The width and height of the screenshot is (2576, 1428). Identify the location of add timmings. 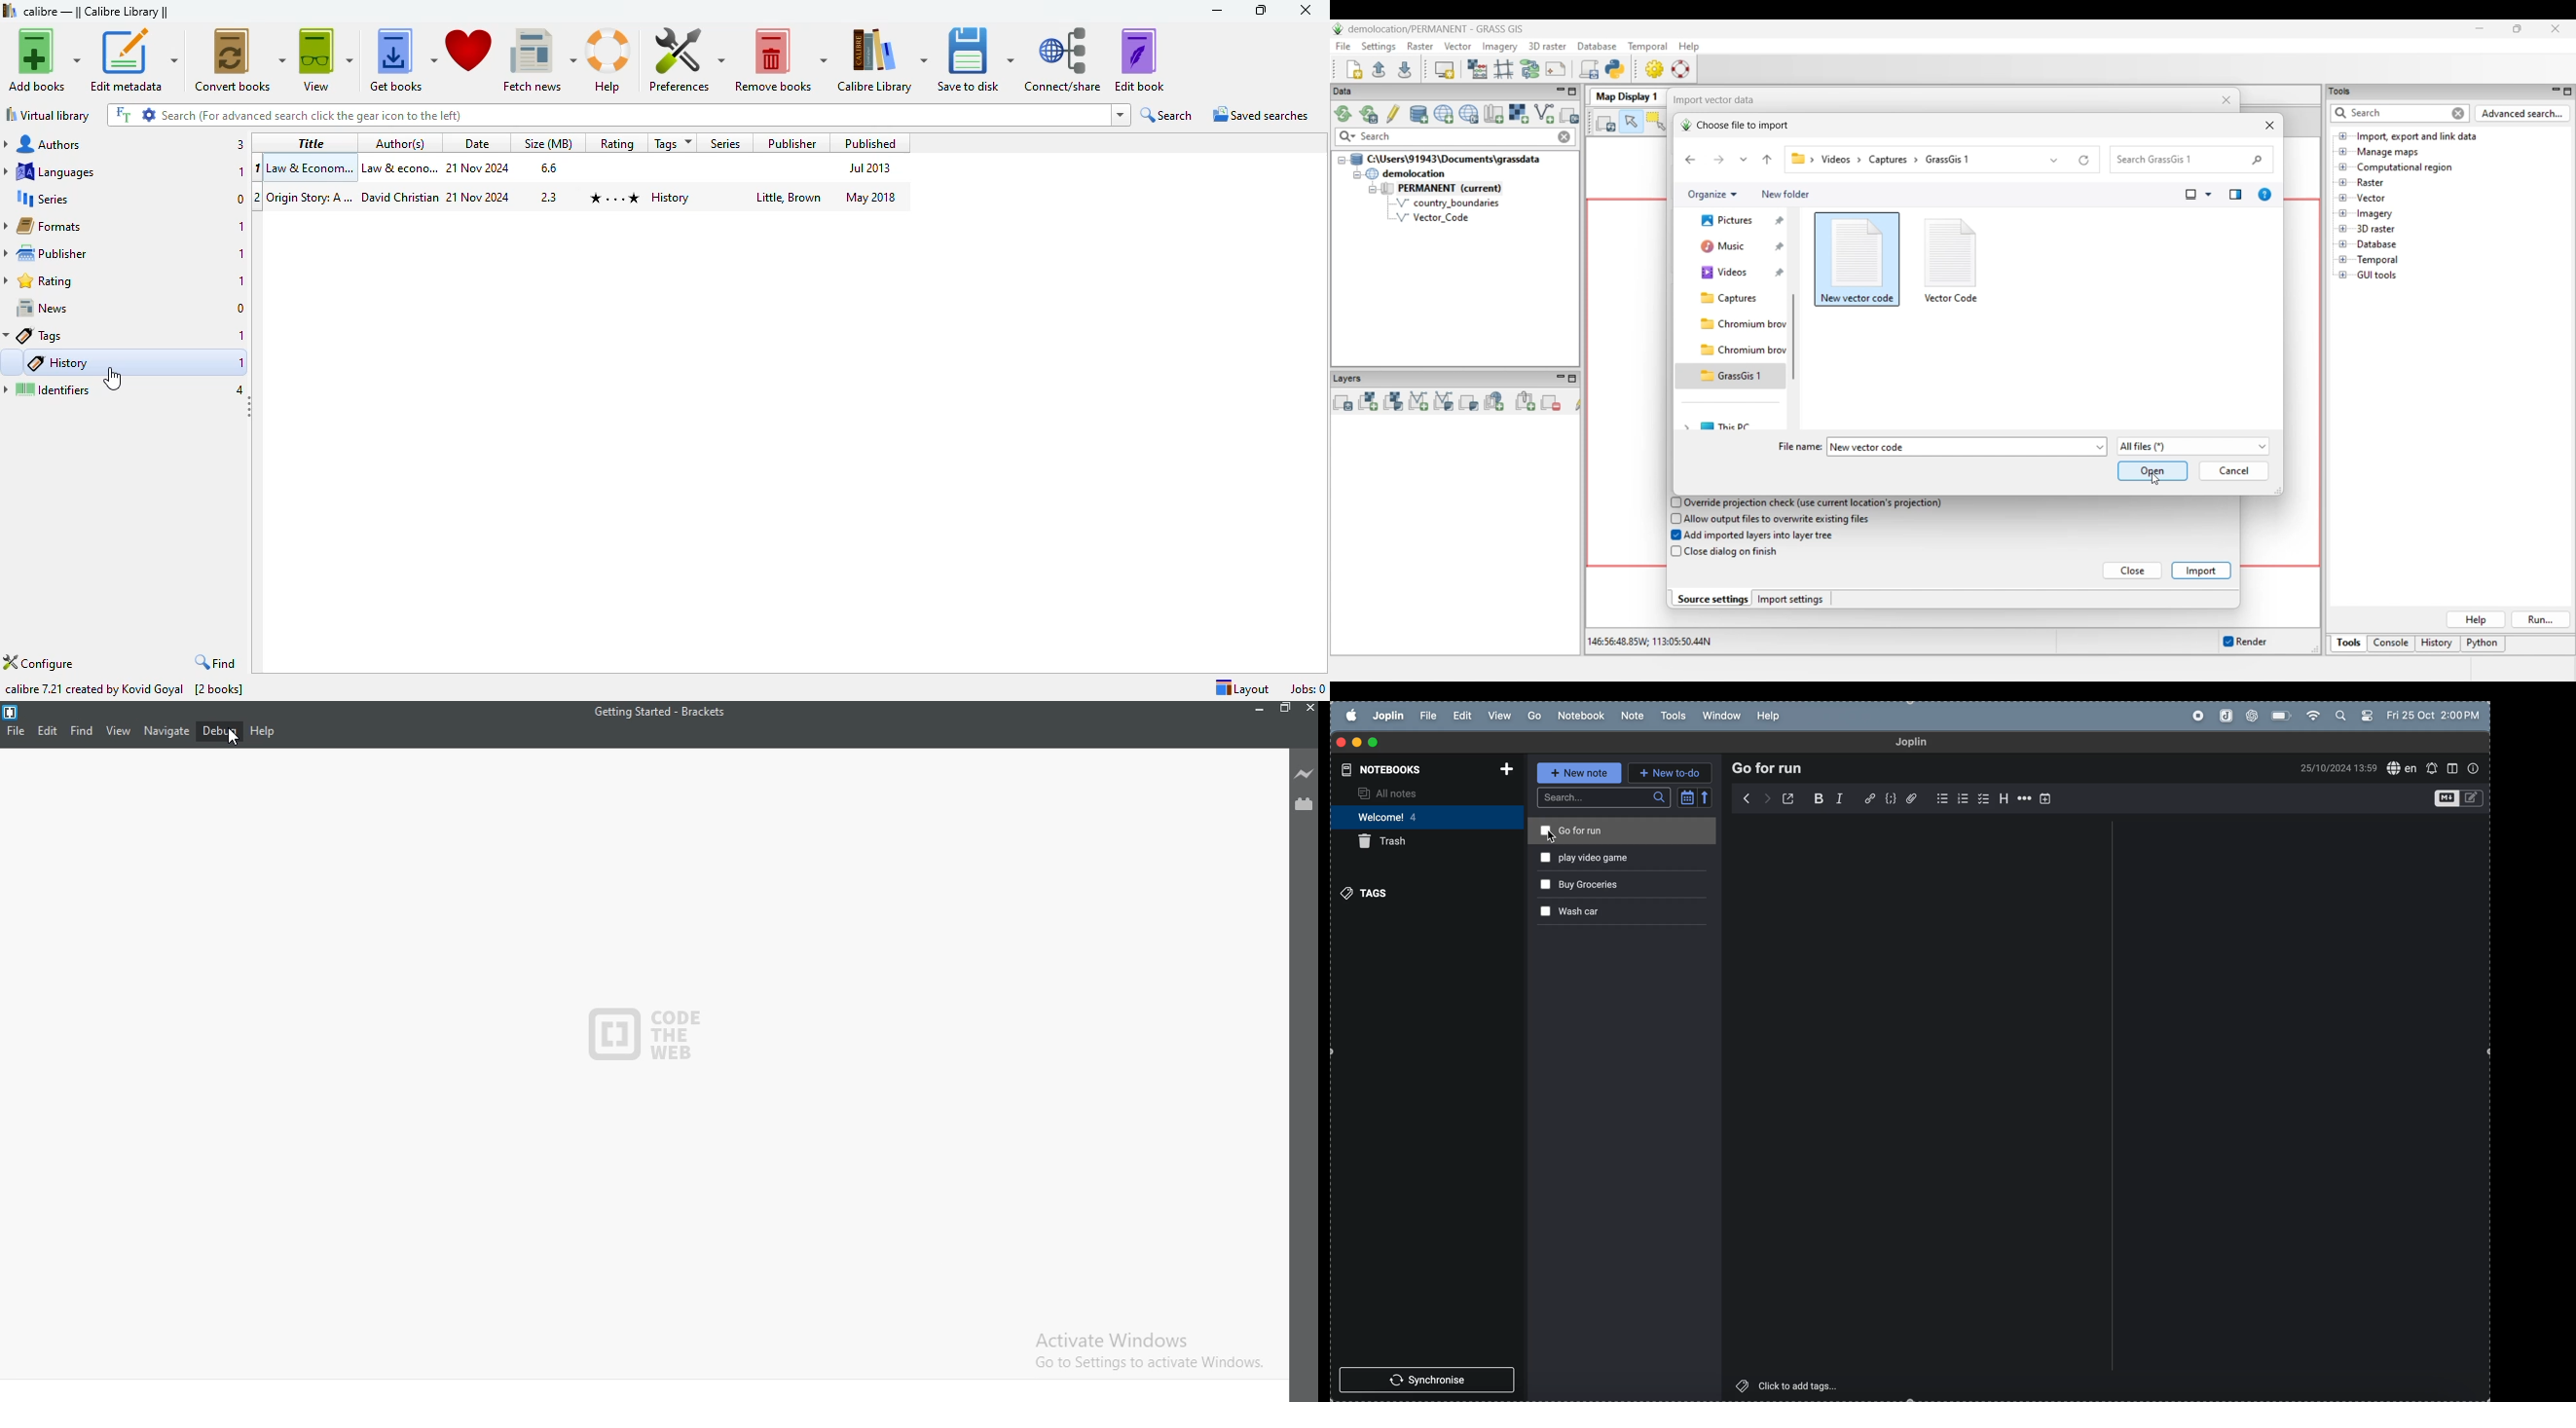
(2048, 798).